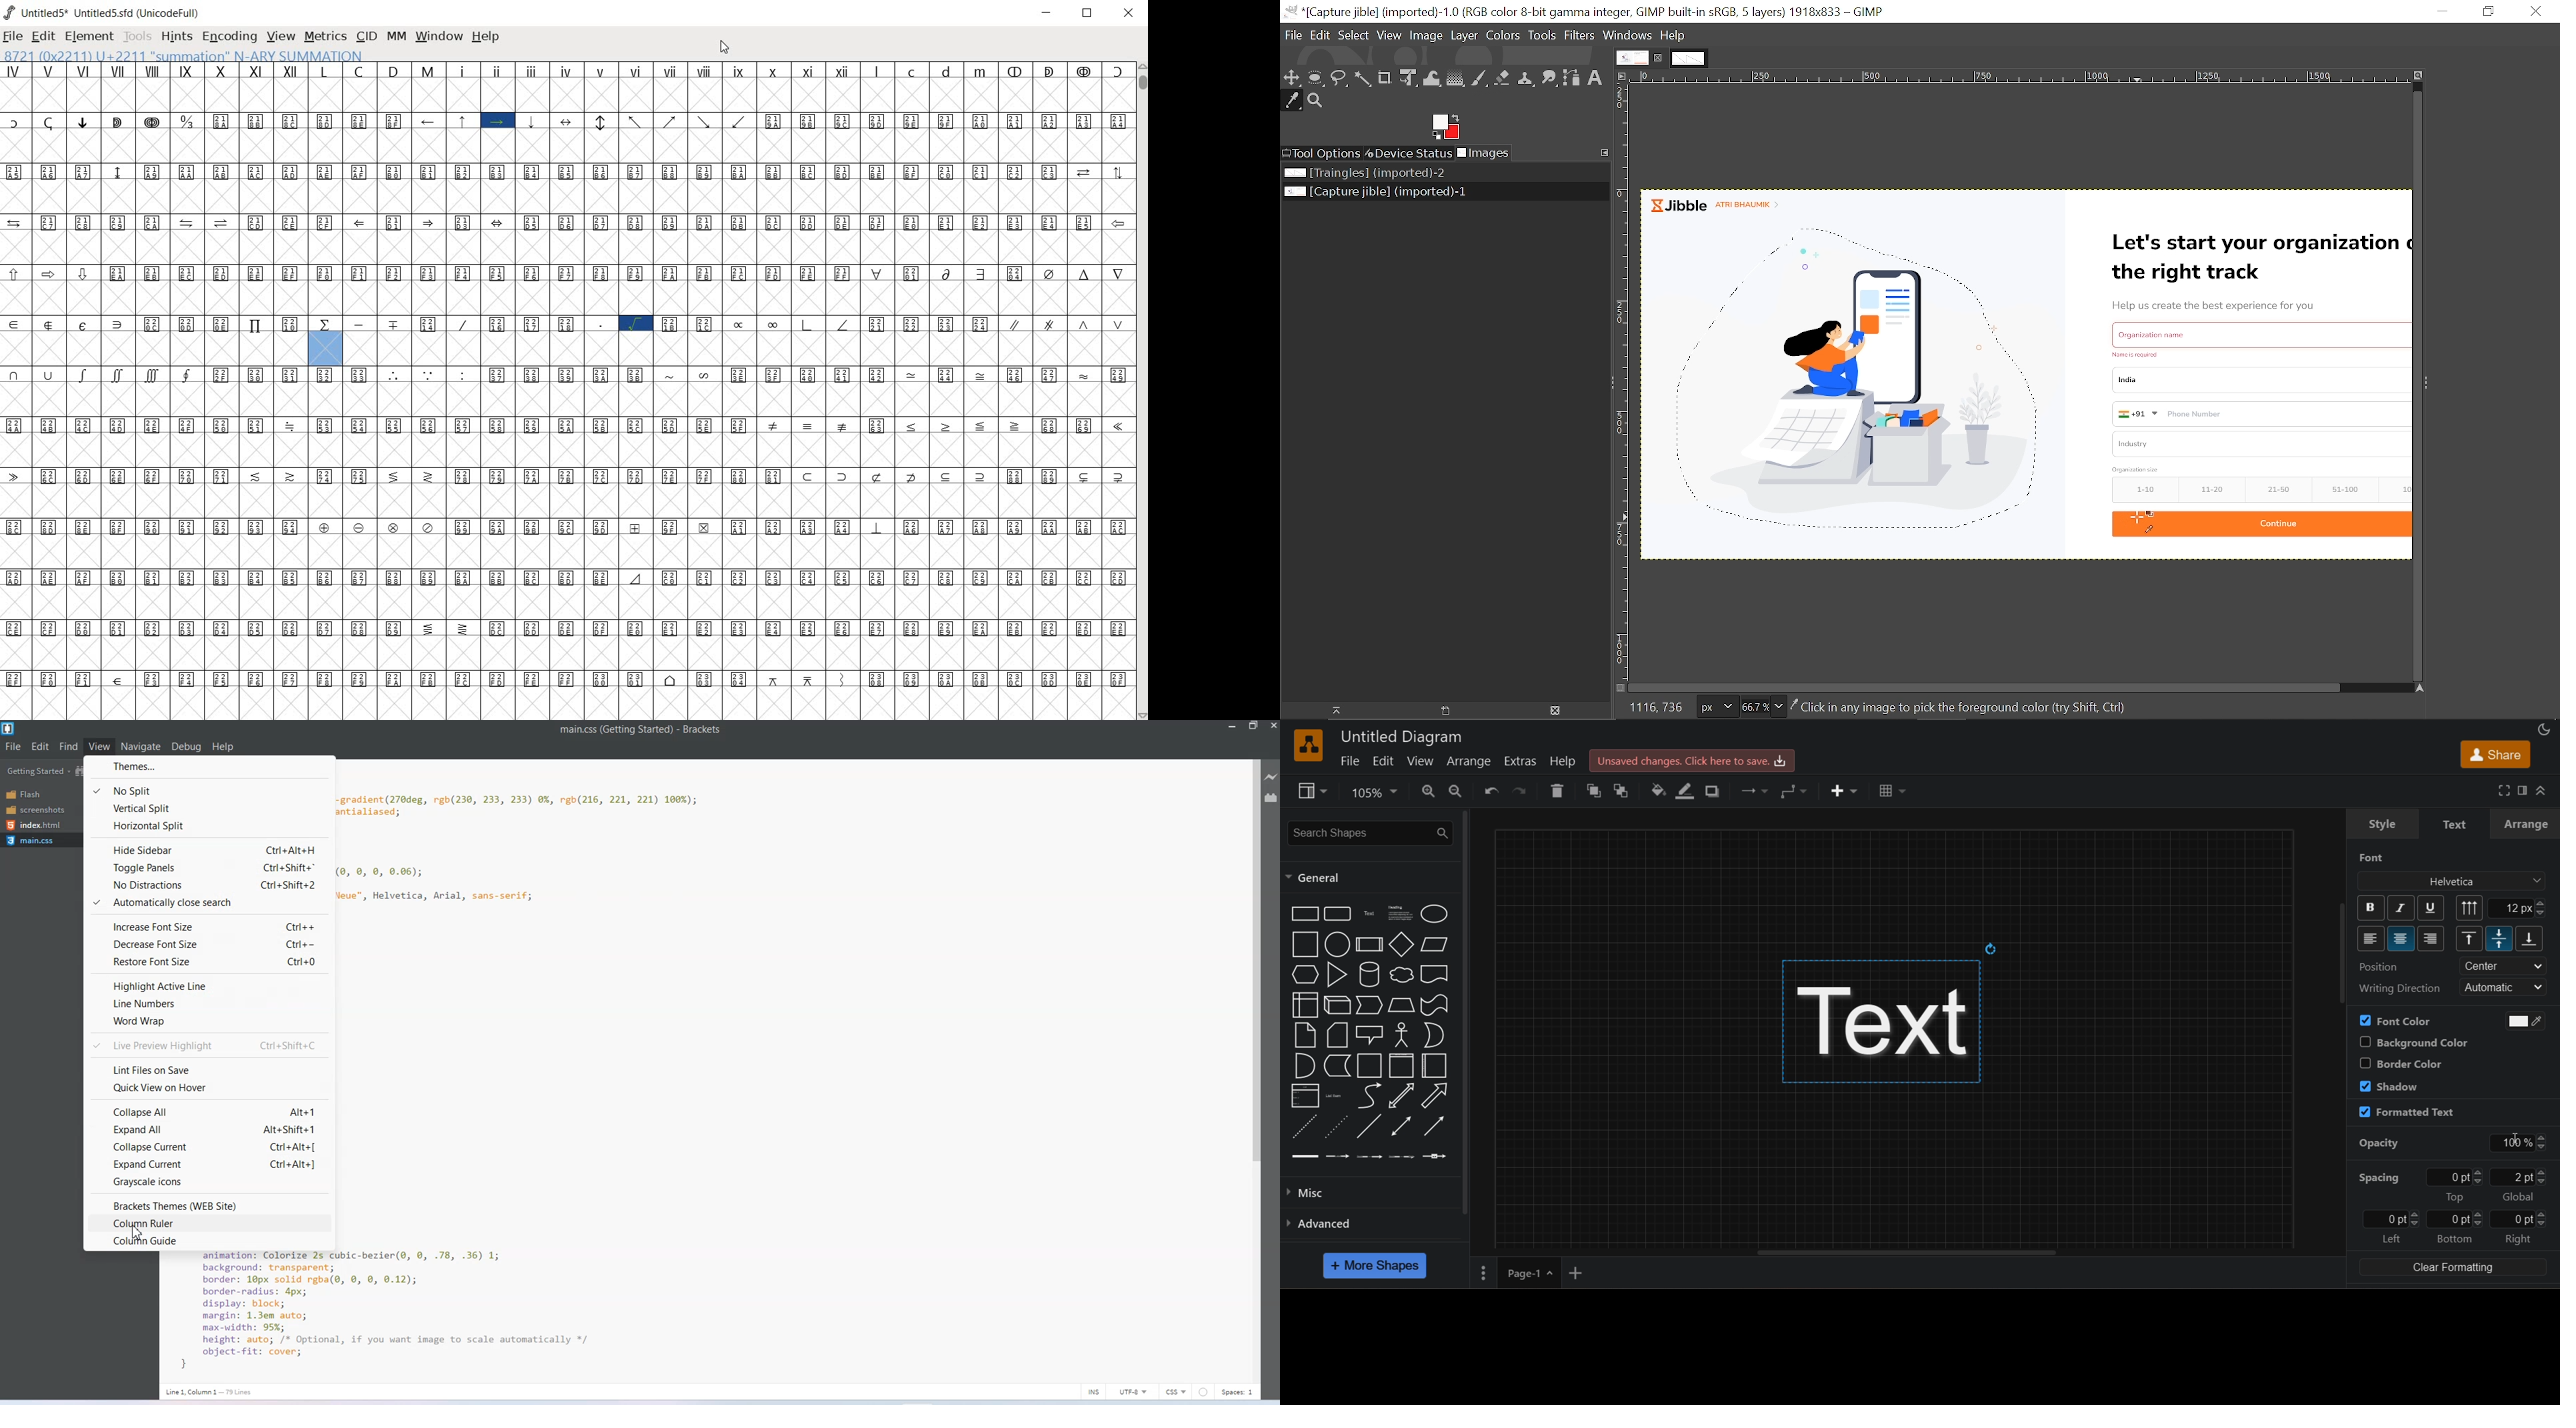 The height and width of the screenshot is (1428, 2576). I want to click on right, so click(2519, 1240).